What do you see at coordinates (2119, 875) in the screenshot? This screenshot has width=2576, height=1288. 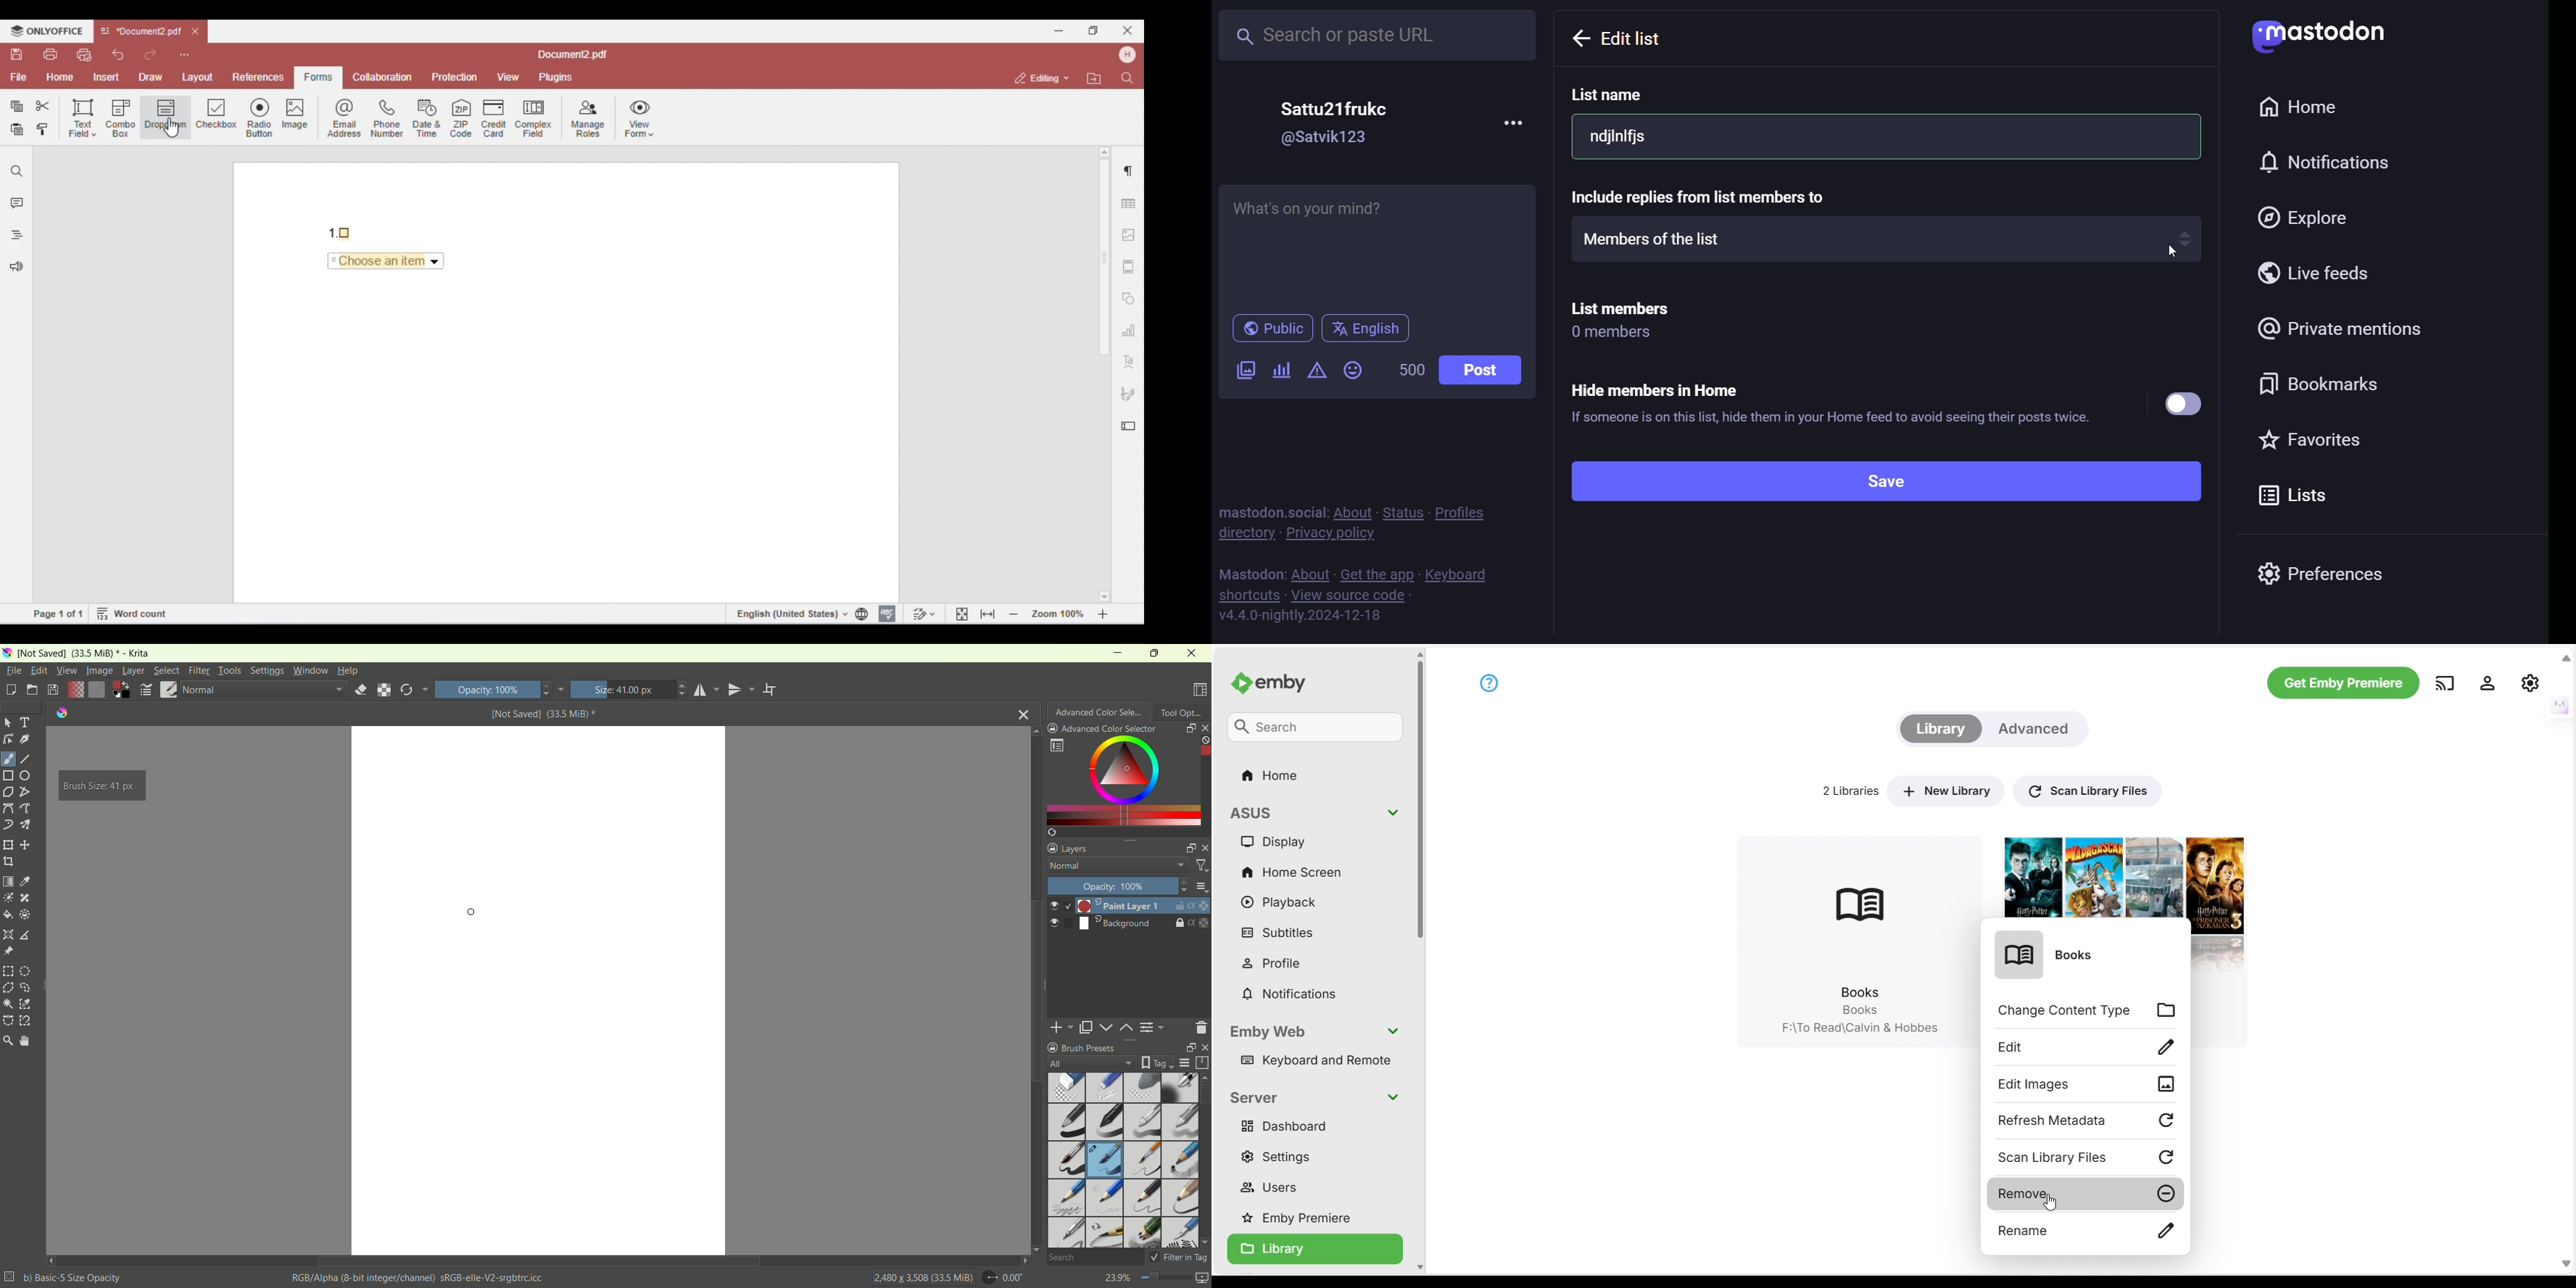 I see `library: Movies` at bounding box center [2119, 875].